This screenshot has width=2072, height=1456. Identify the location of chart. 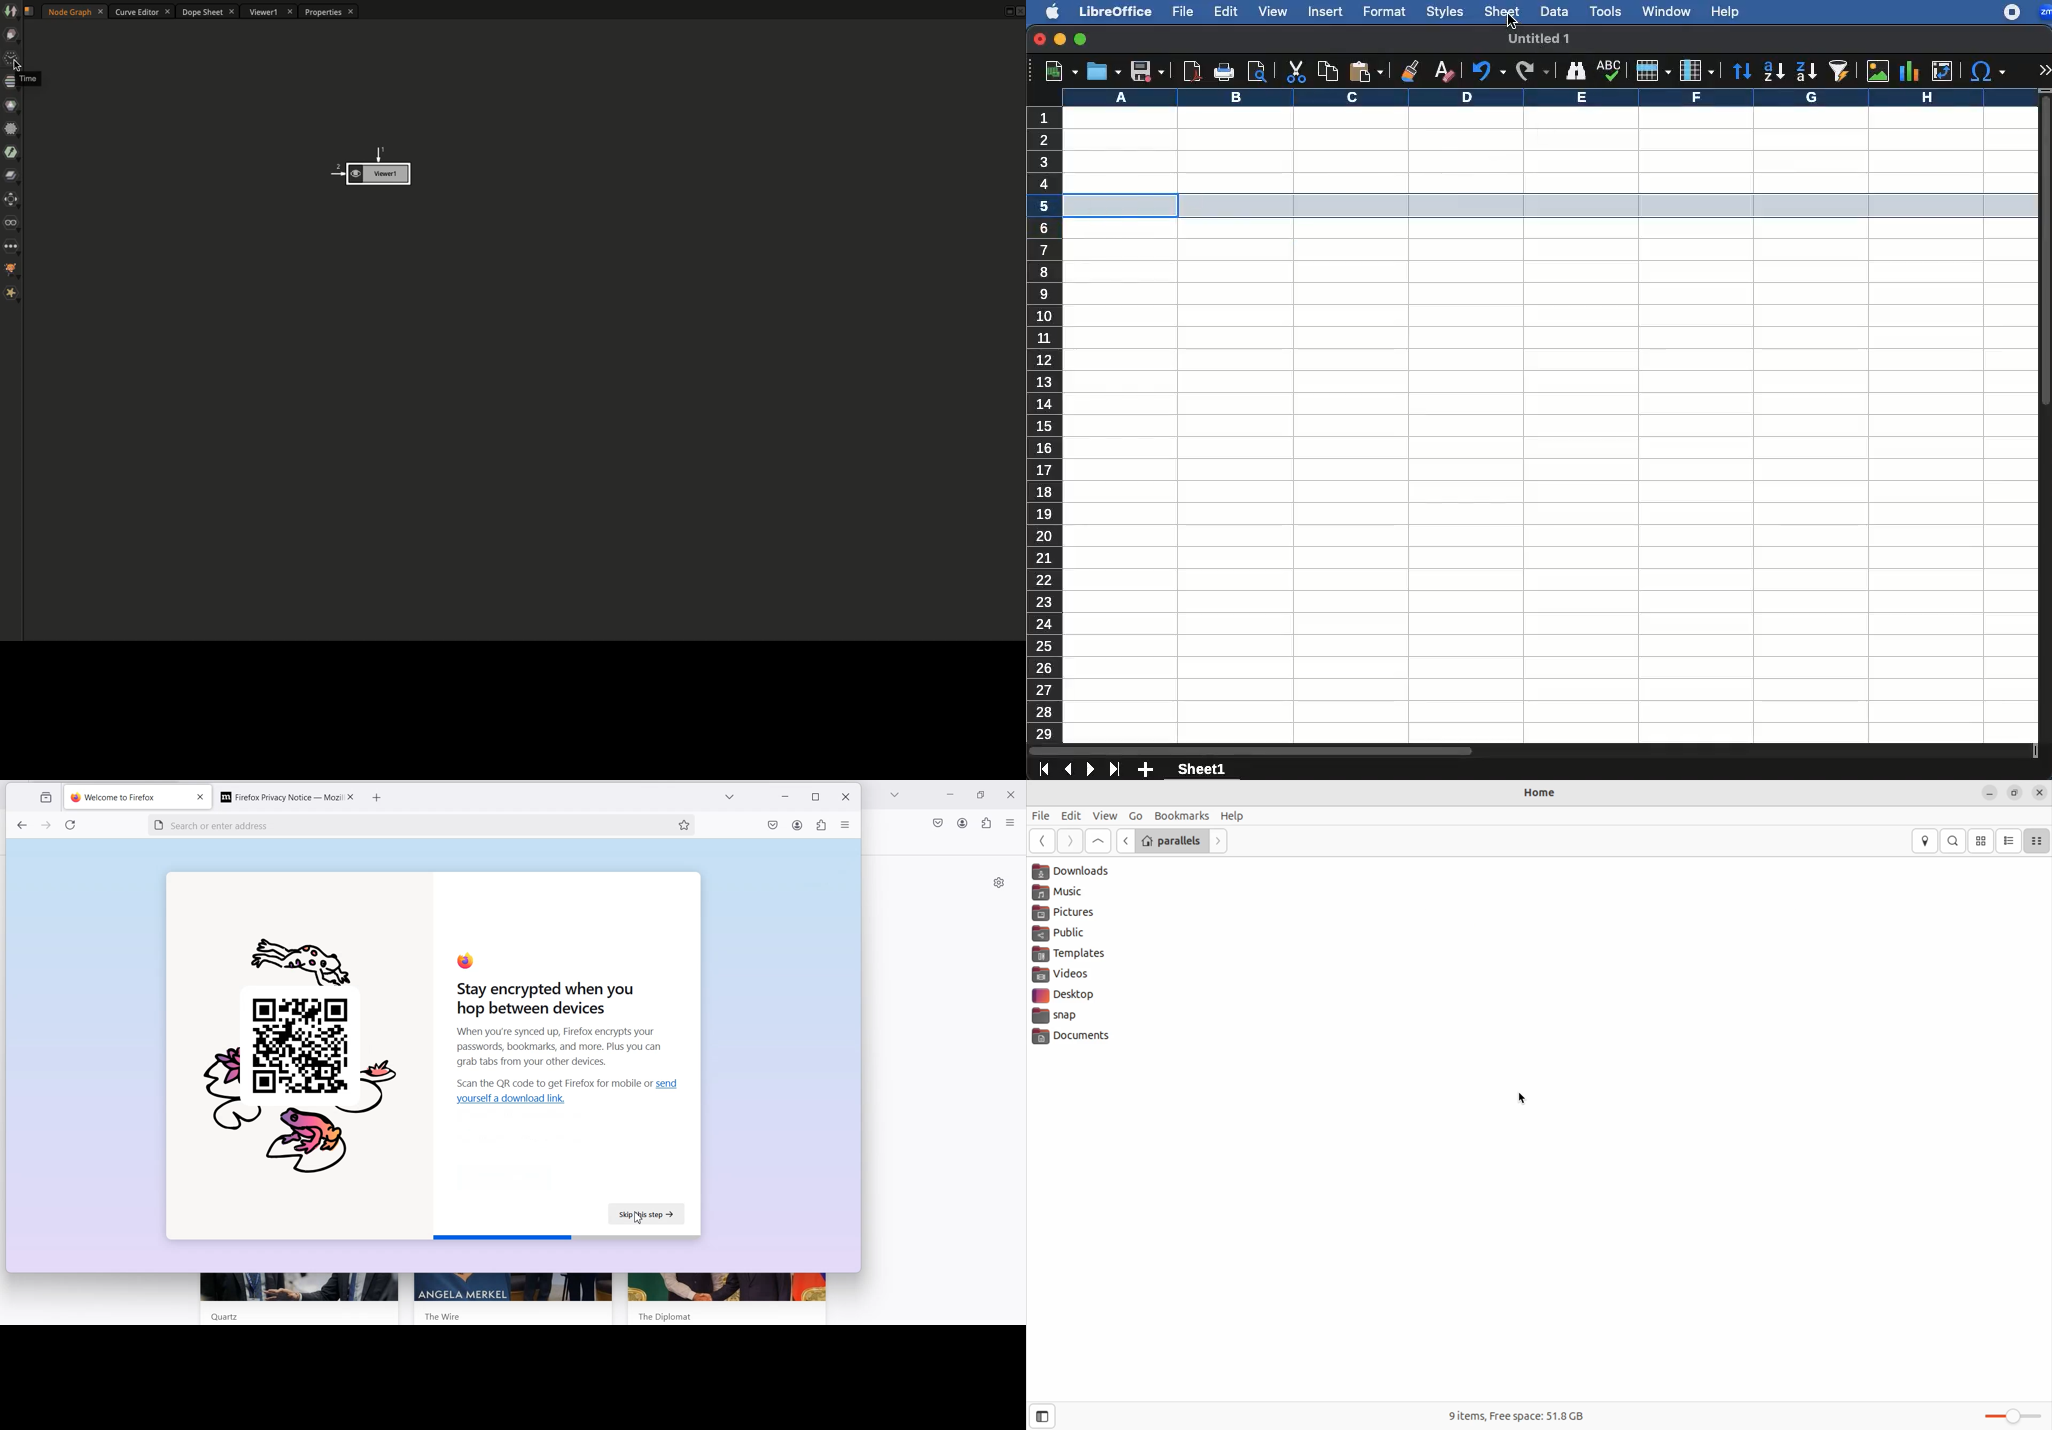
(1912, 70).